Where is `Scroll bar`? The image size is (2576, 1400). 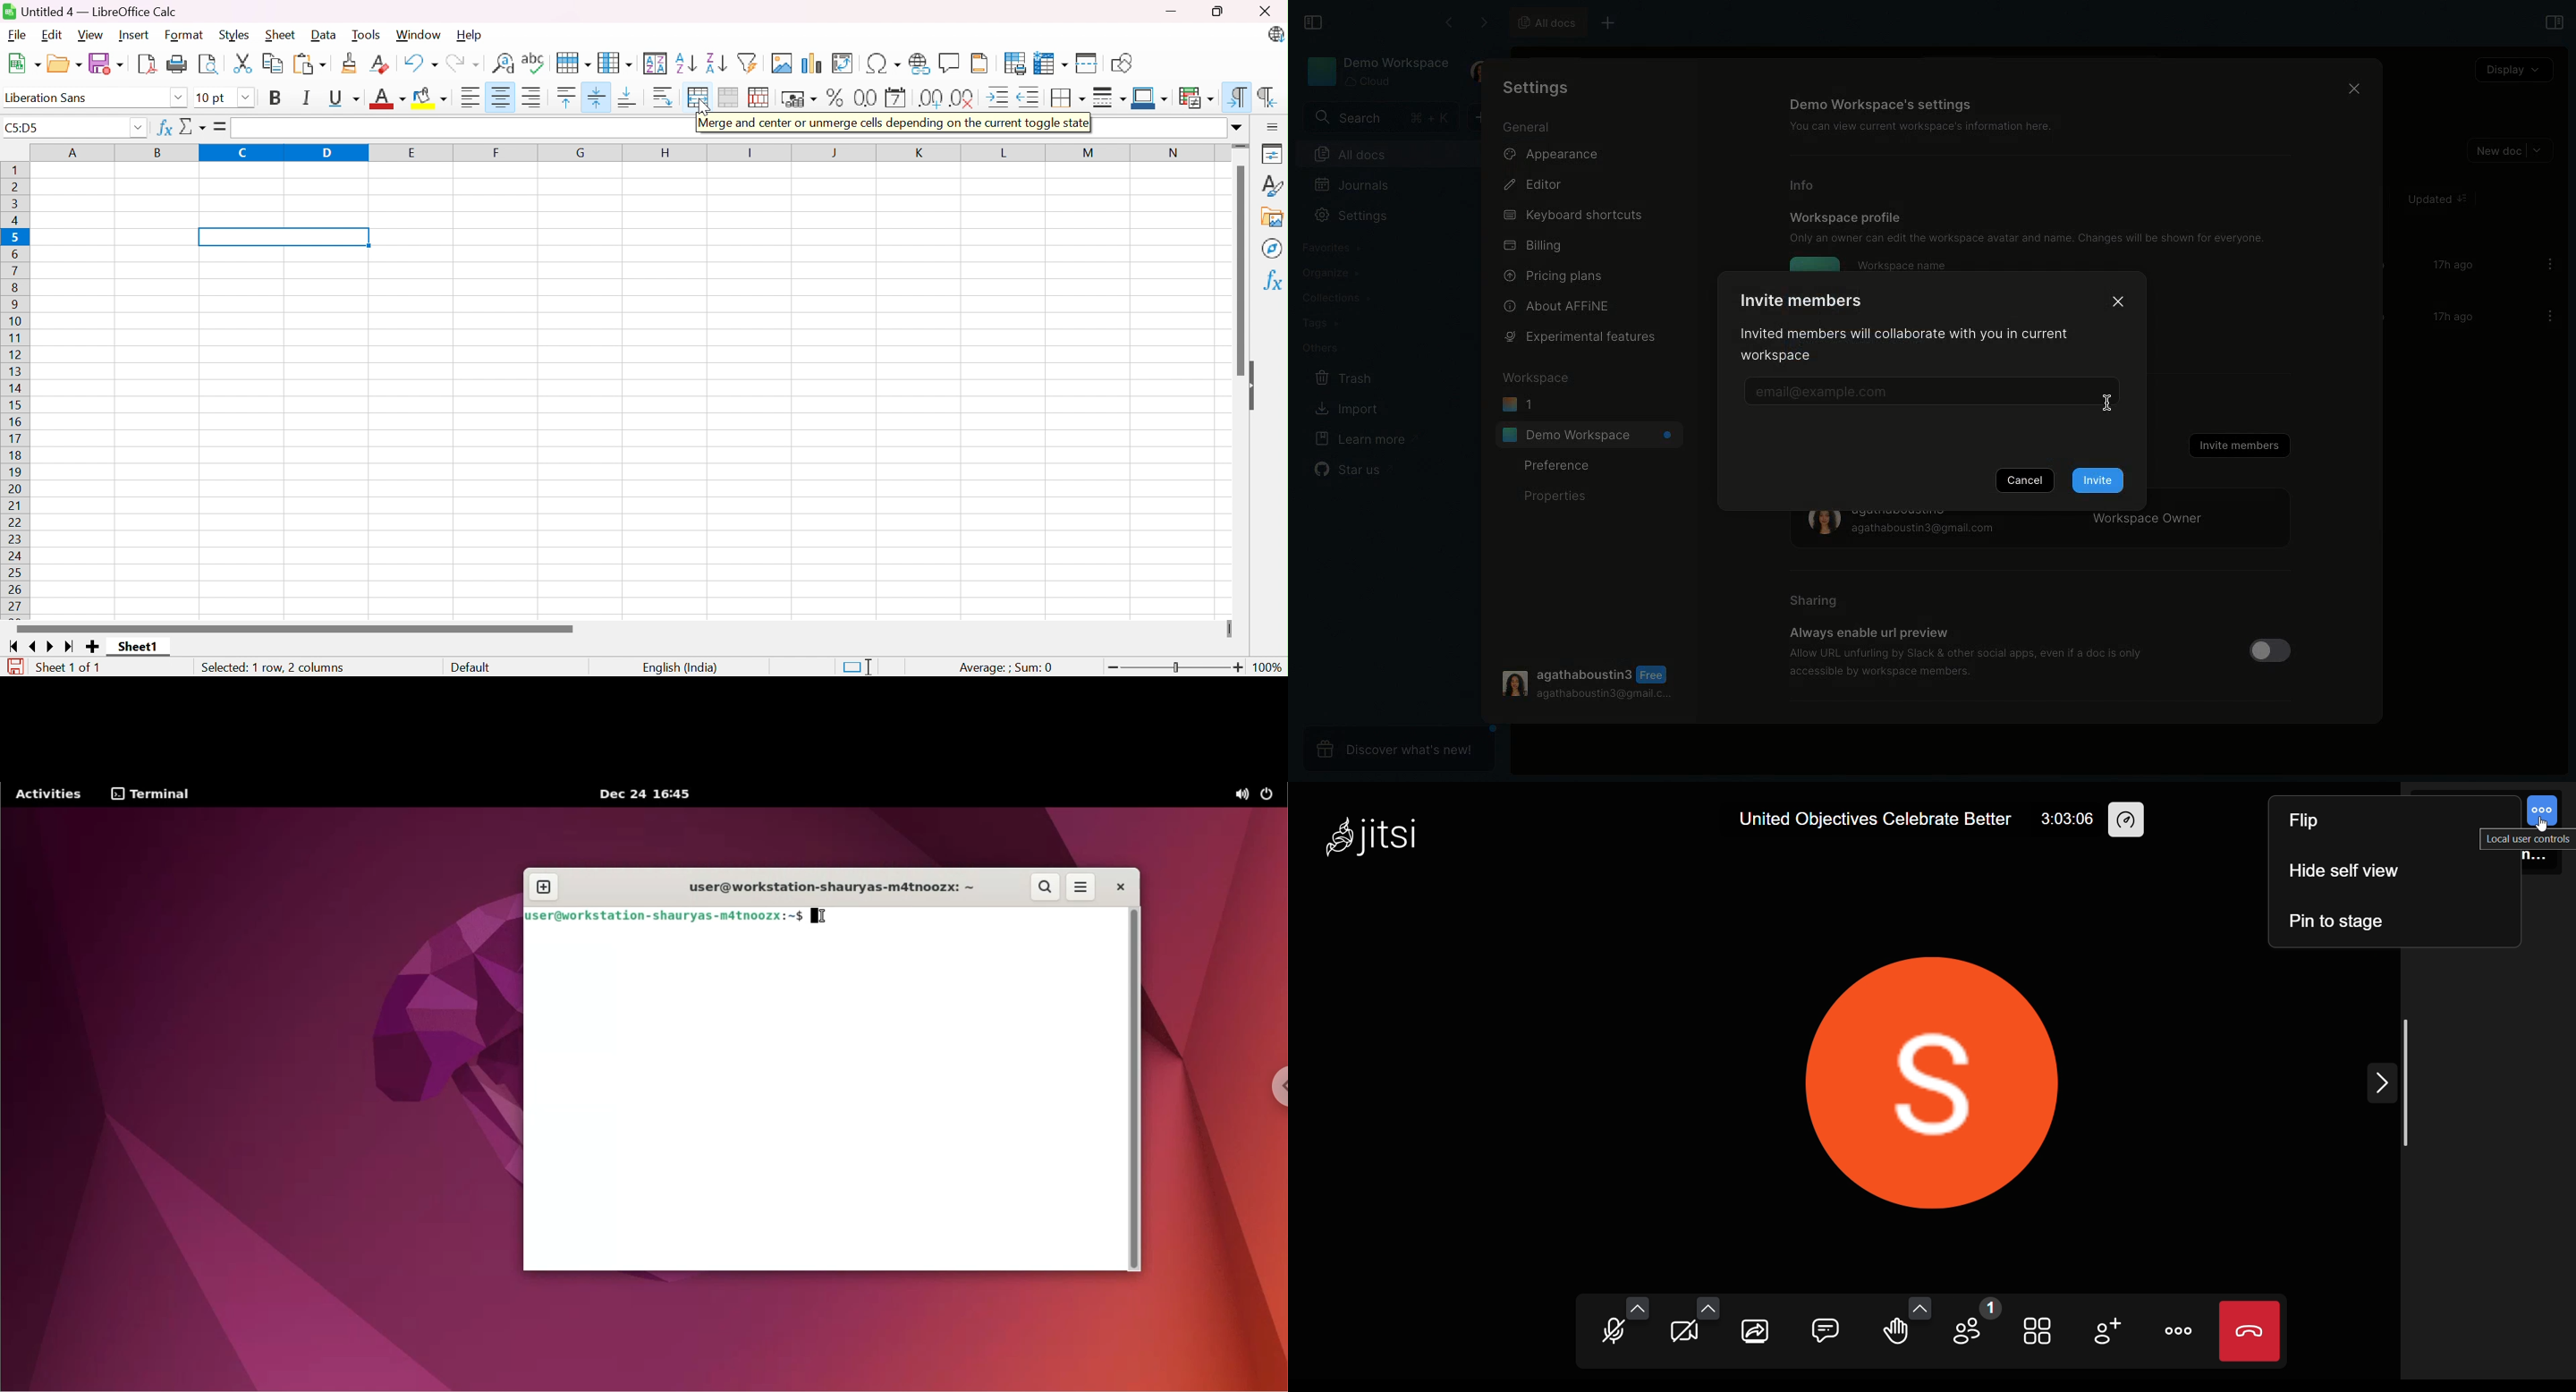 Scroll bar is located at coordinates (2381, 295).